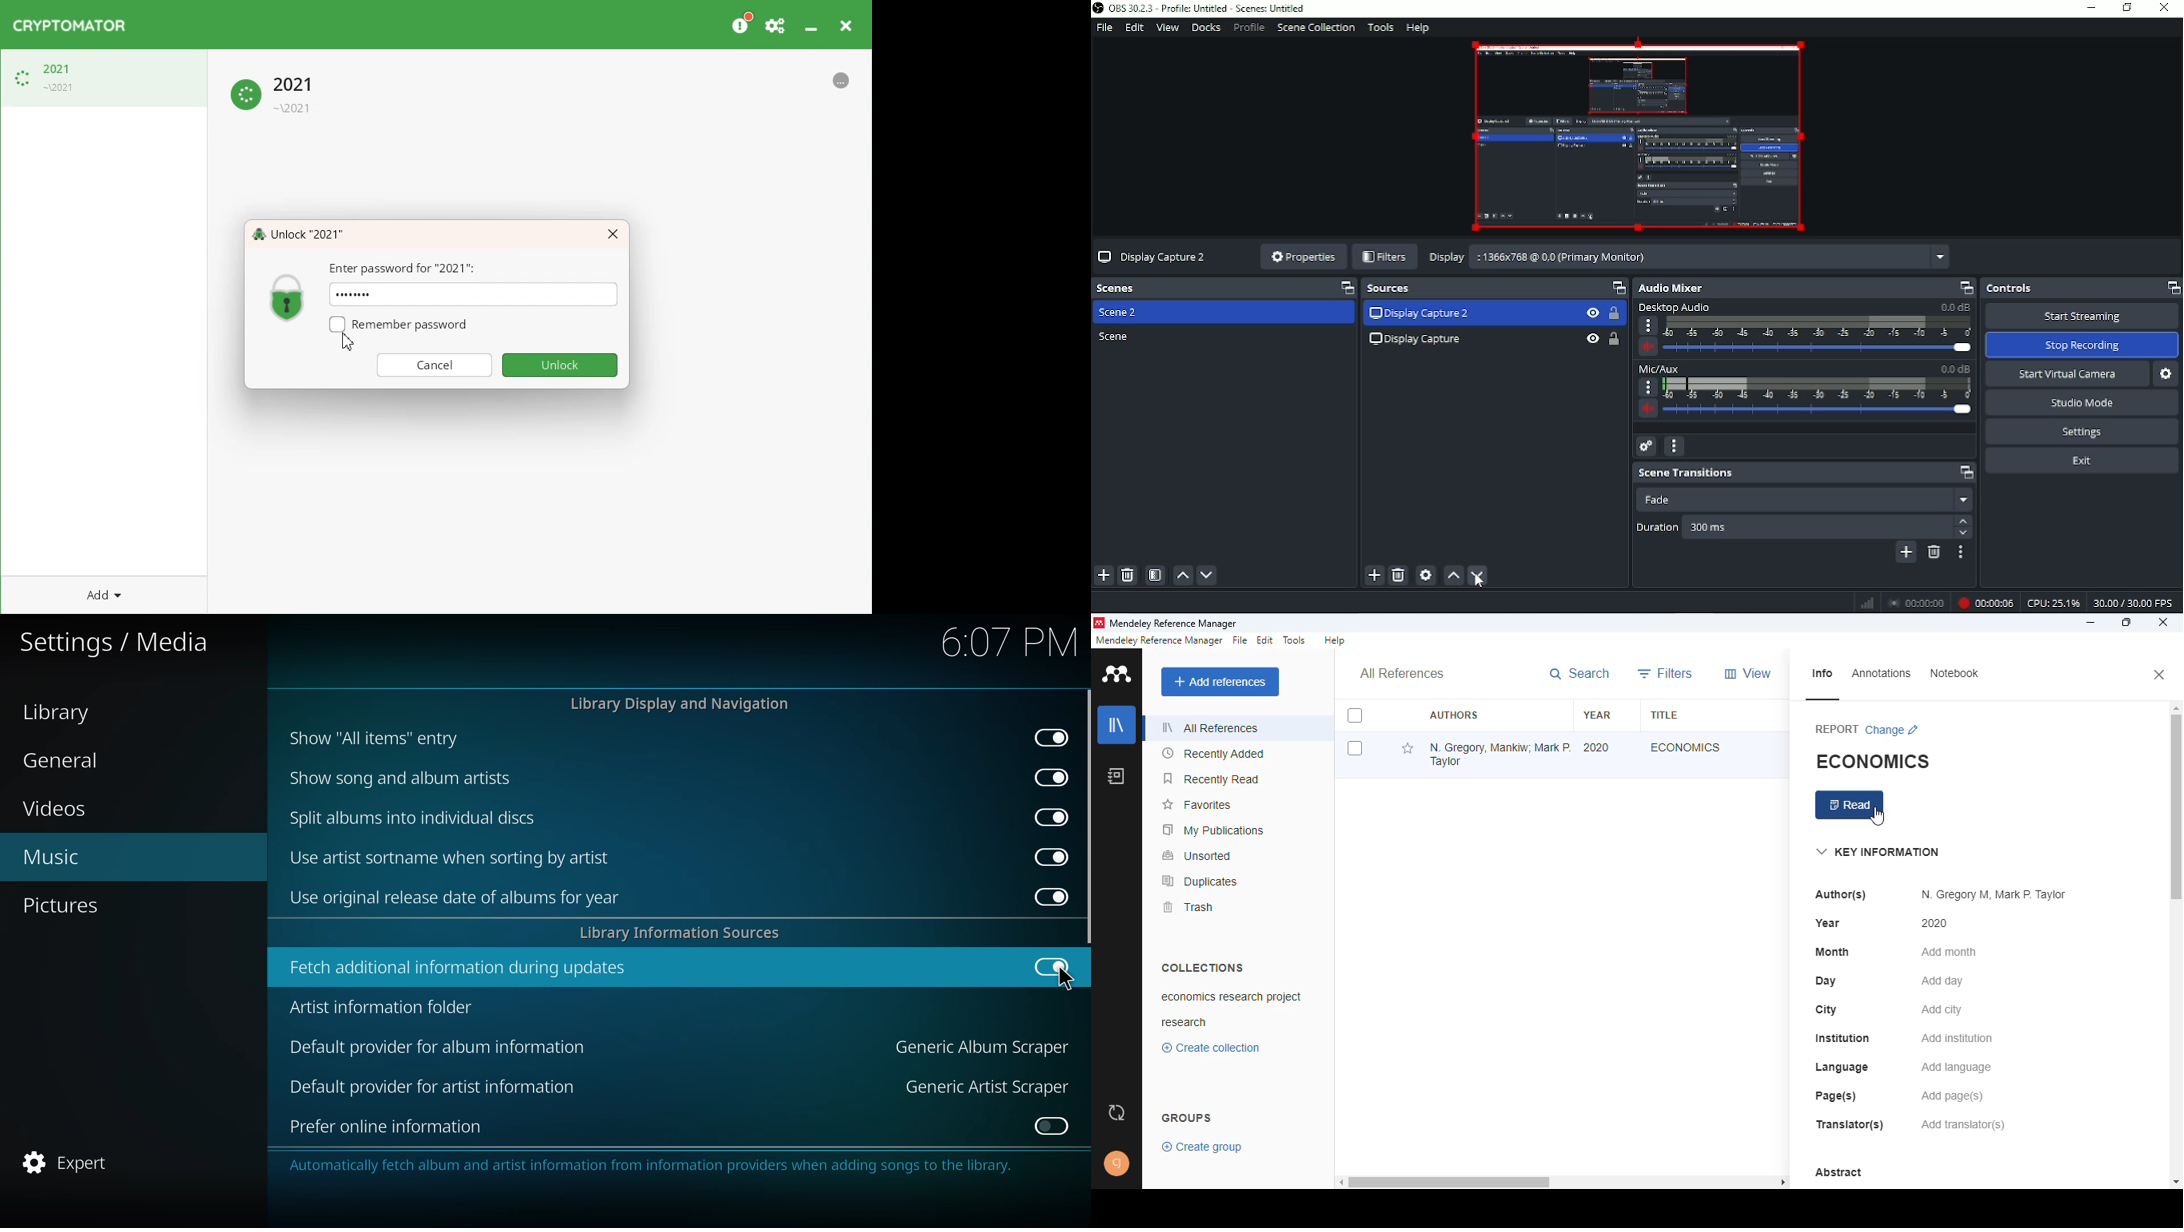 Image resolution: width=2184 pixels, height=1232 pixels. Describe the element at coordinates (1203, 967) in the screenshot. I see `collections` at that location.